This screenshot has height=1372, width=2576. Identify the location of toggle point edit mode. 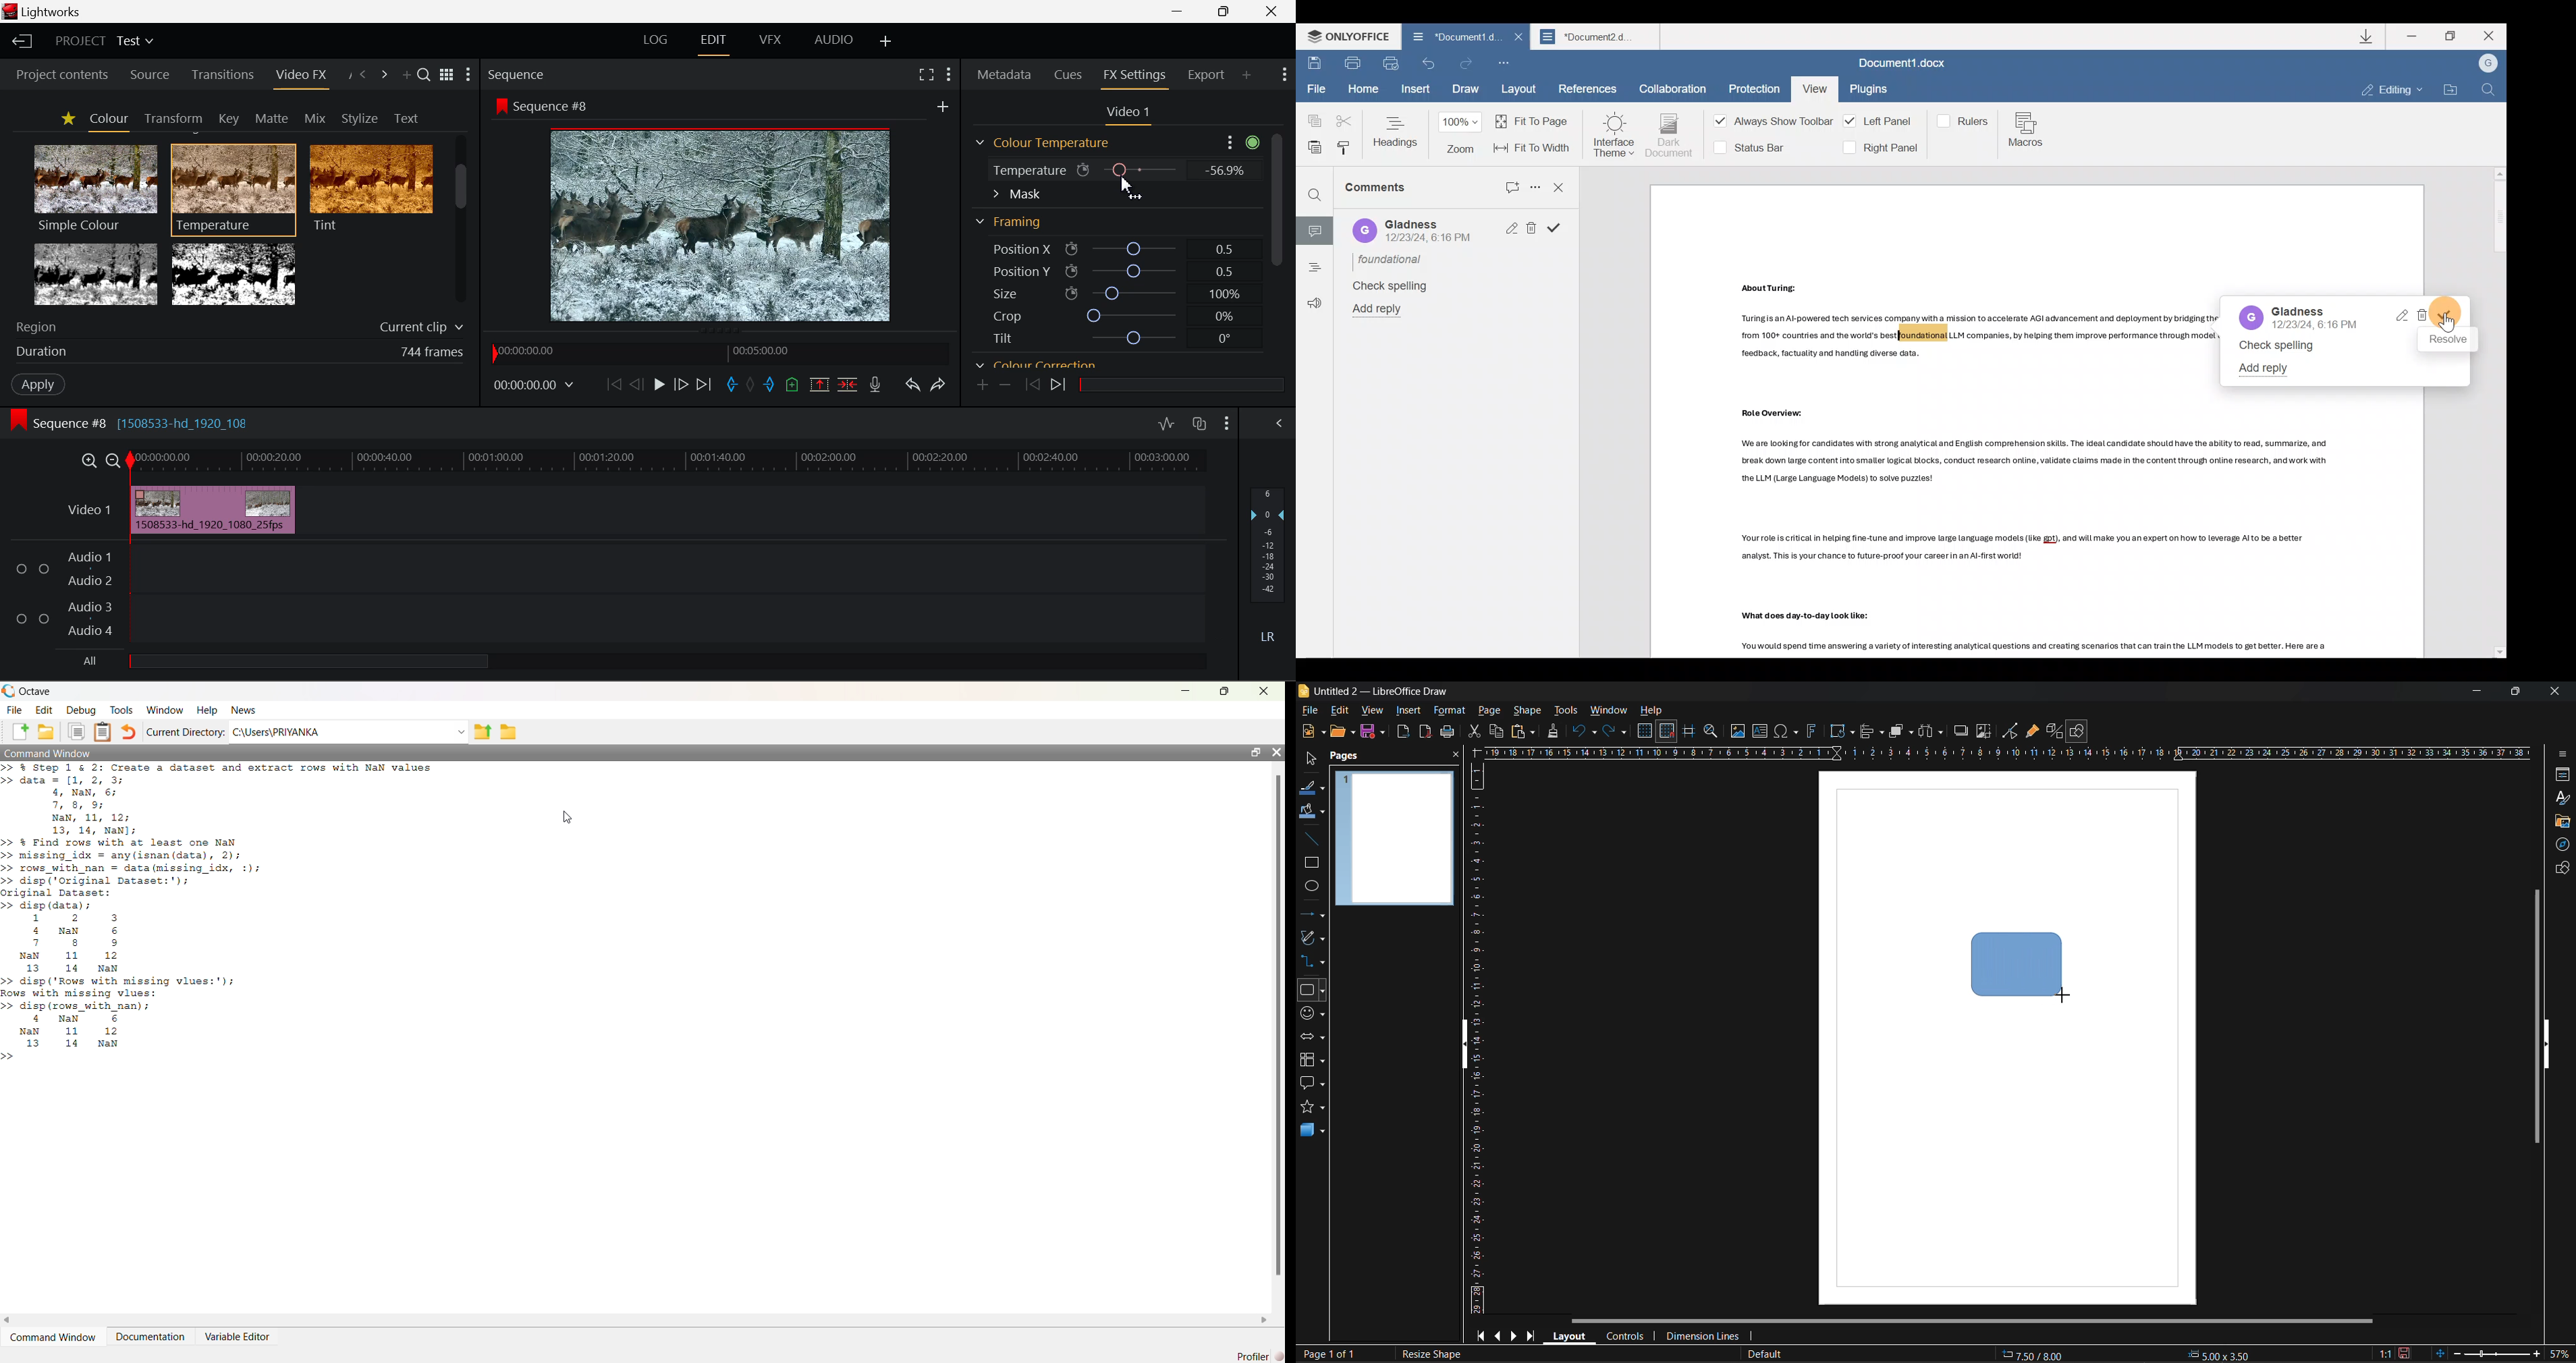
(2012, 732).